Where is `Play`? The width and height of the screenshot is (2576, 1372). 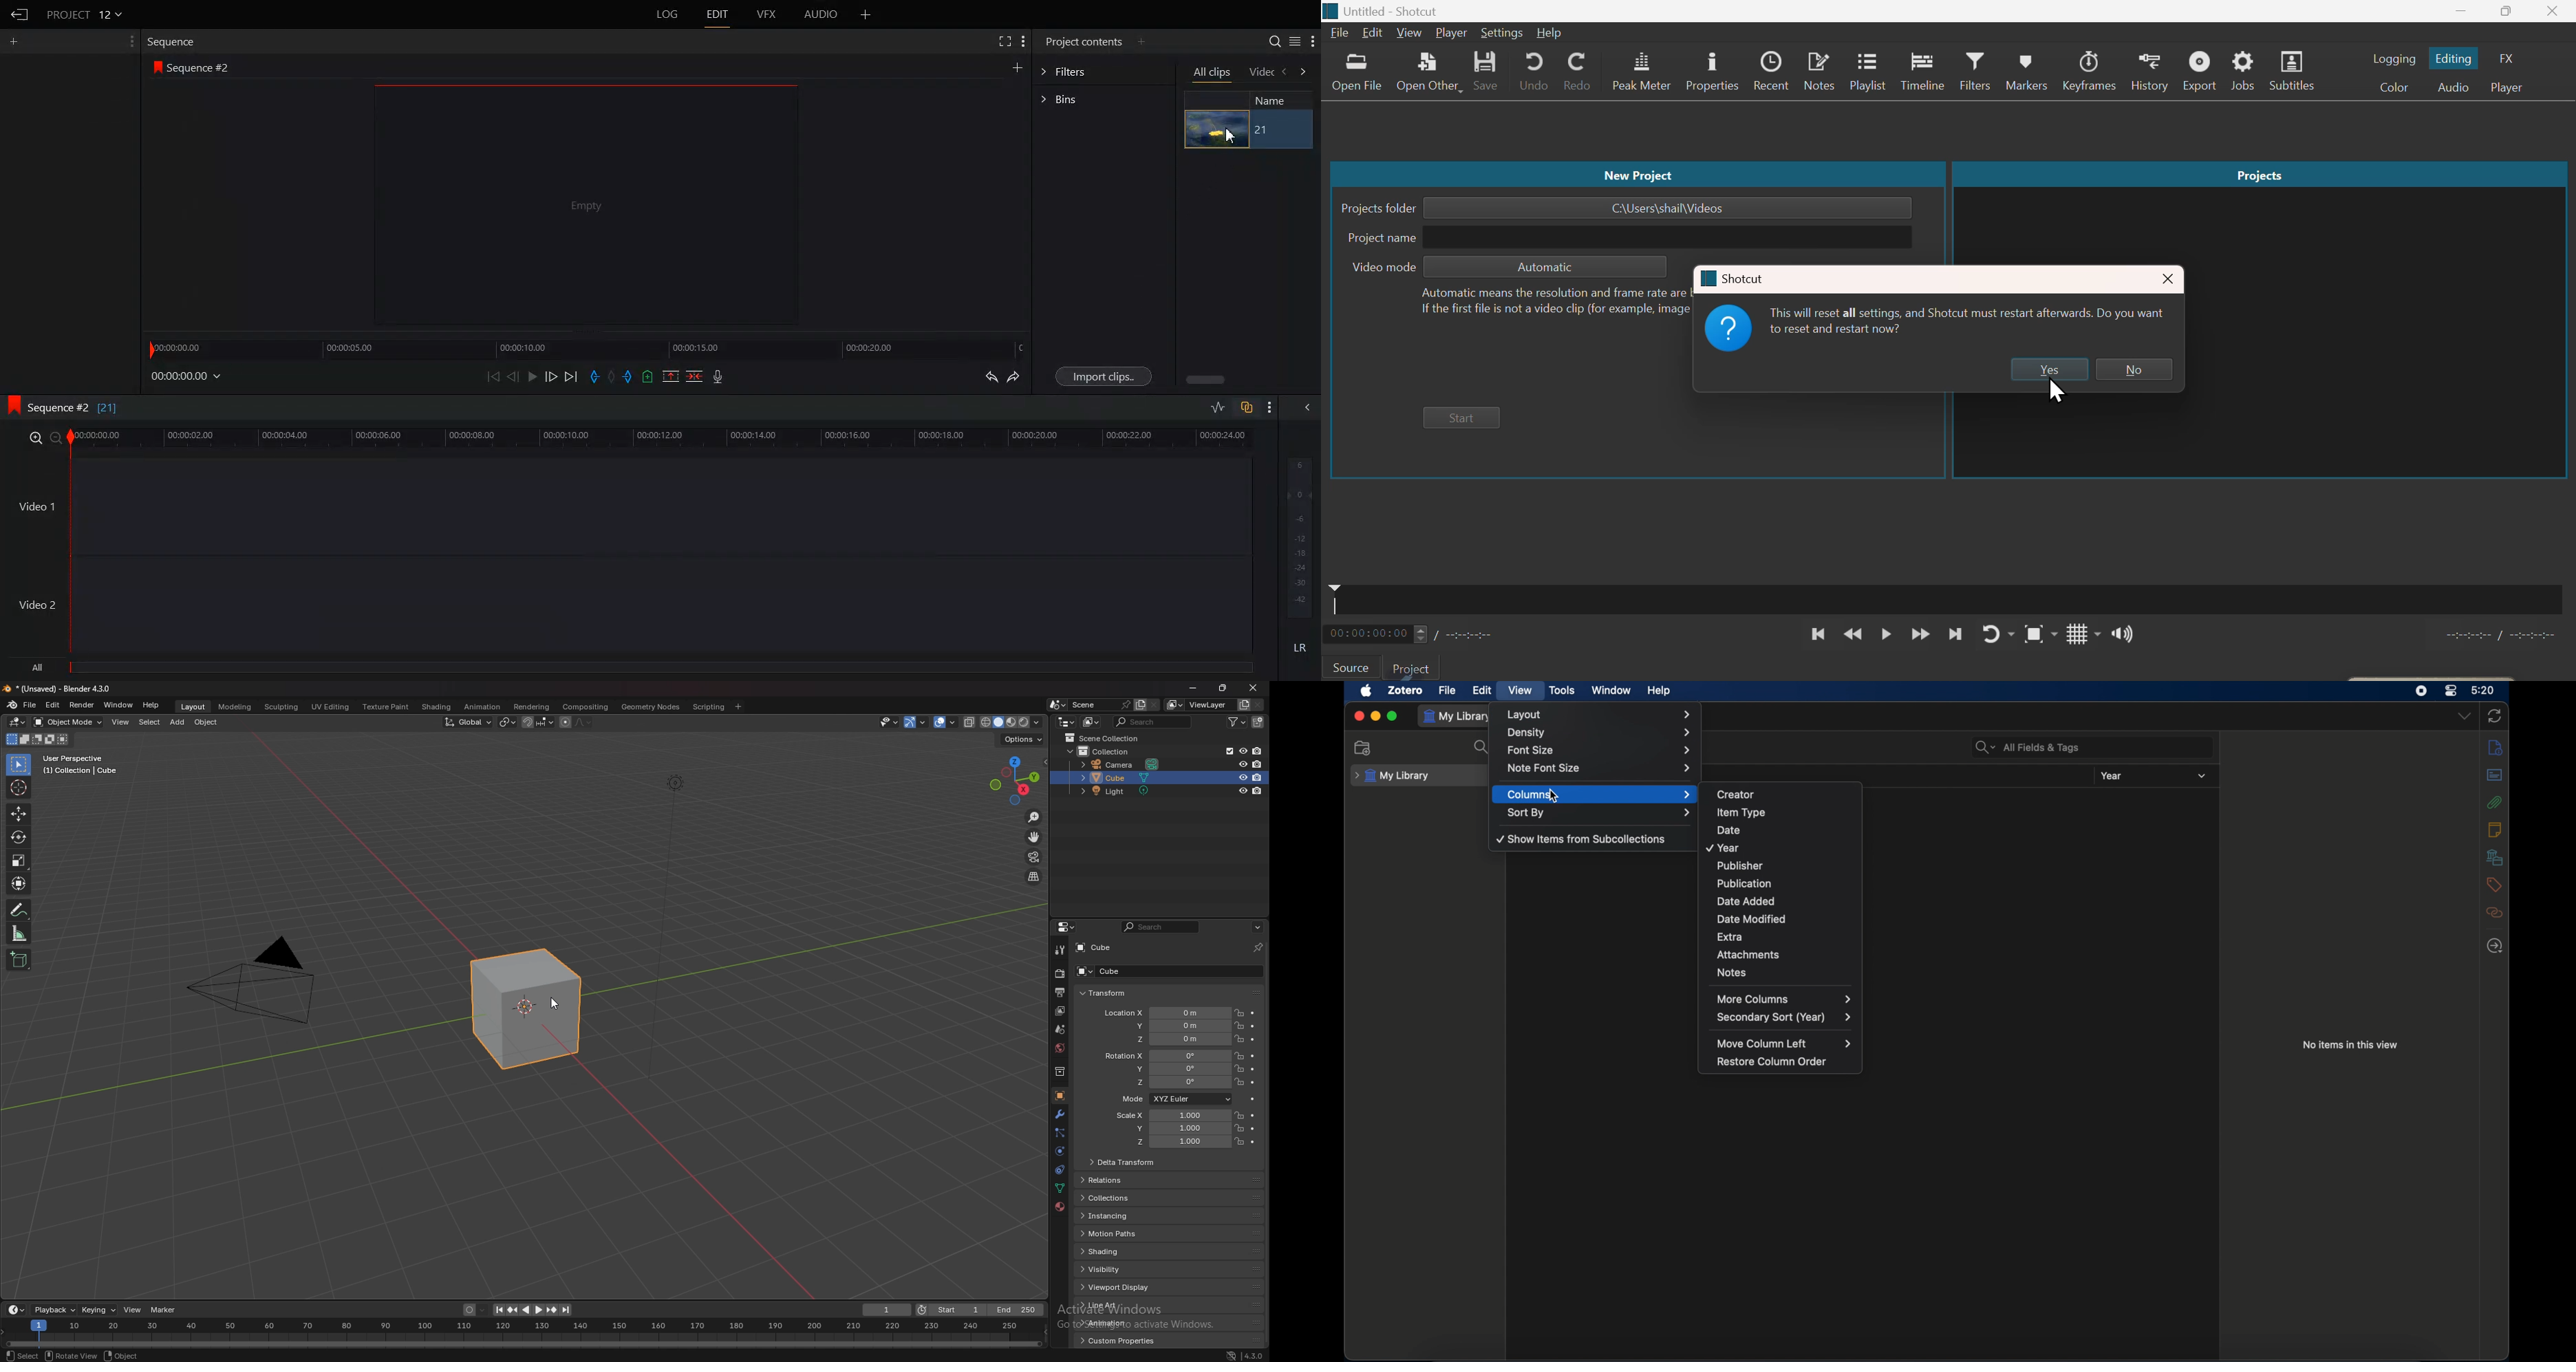
Play is located at coordinates (531, 376).